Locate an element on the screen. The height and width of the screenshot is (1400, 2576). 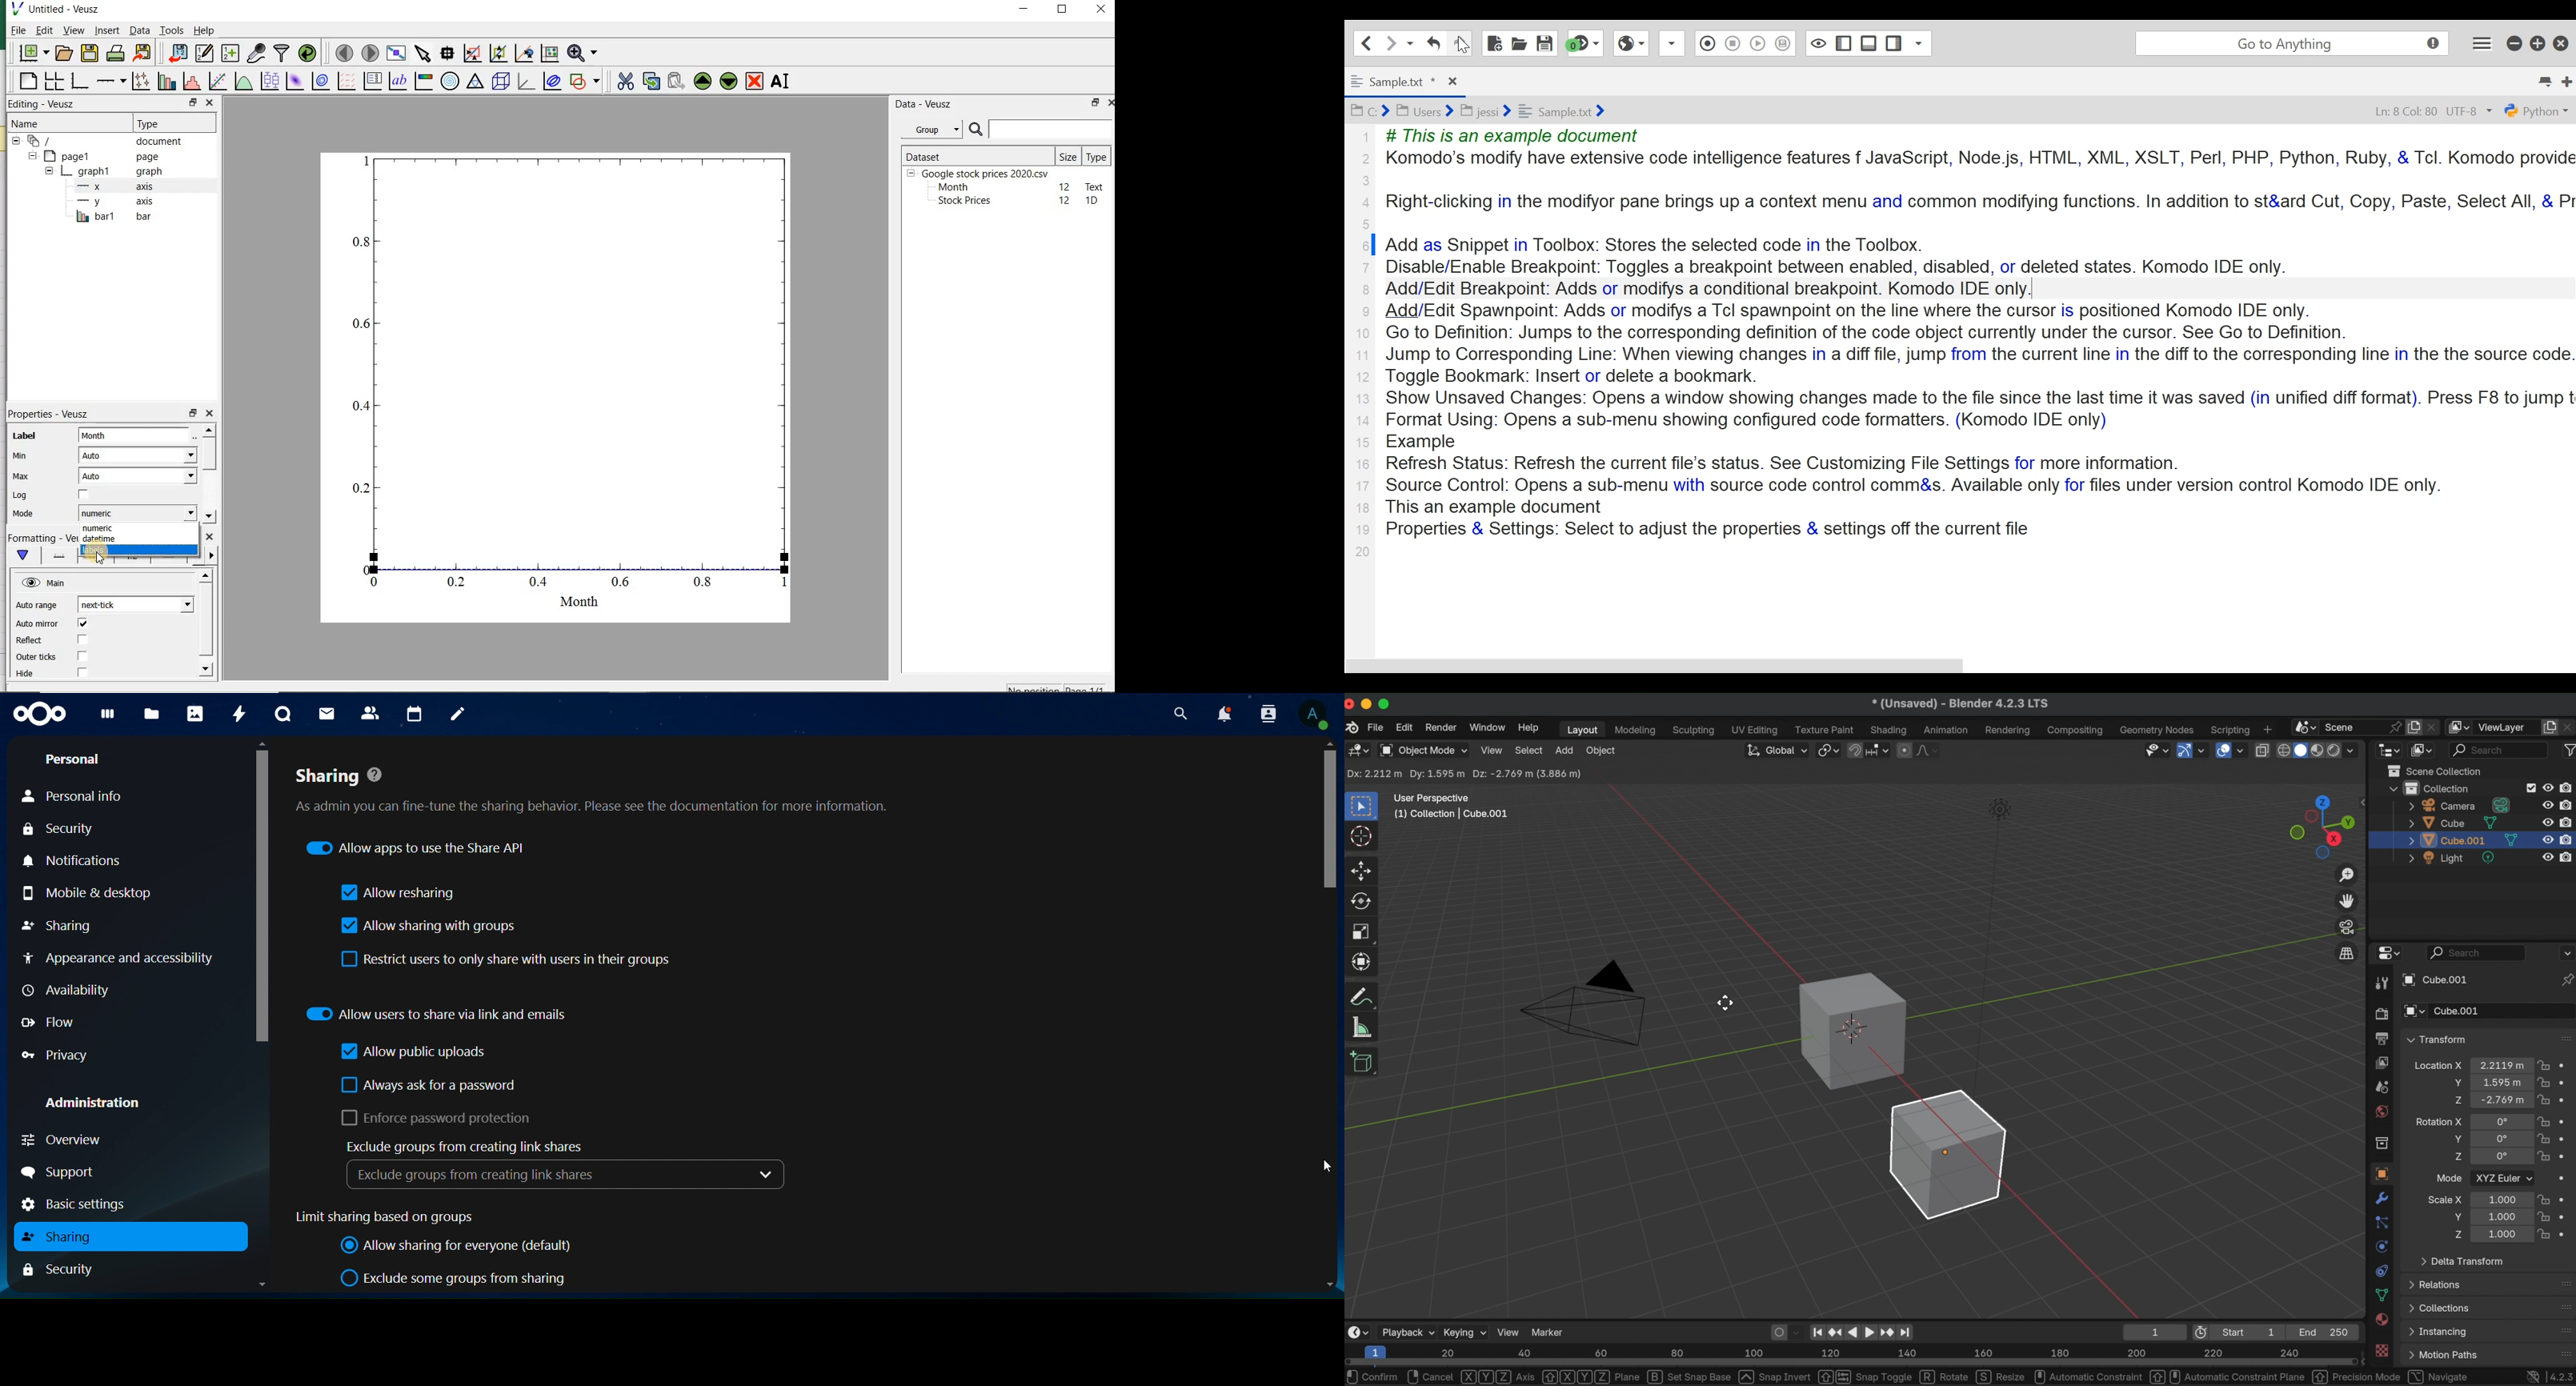
personal is located at coordinates (74, 760).